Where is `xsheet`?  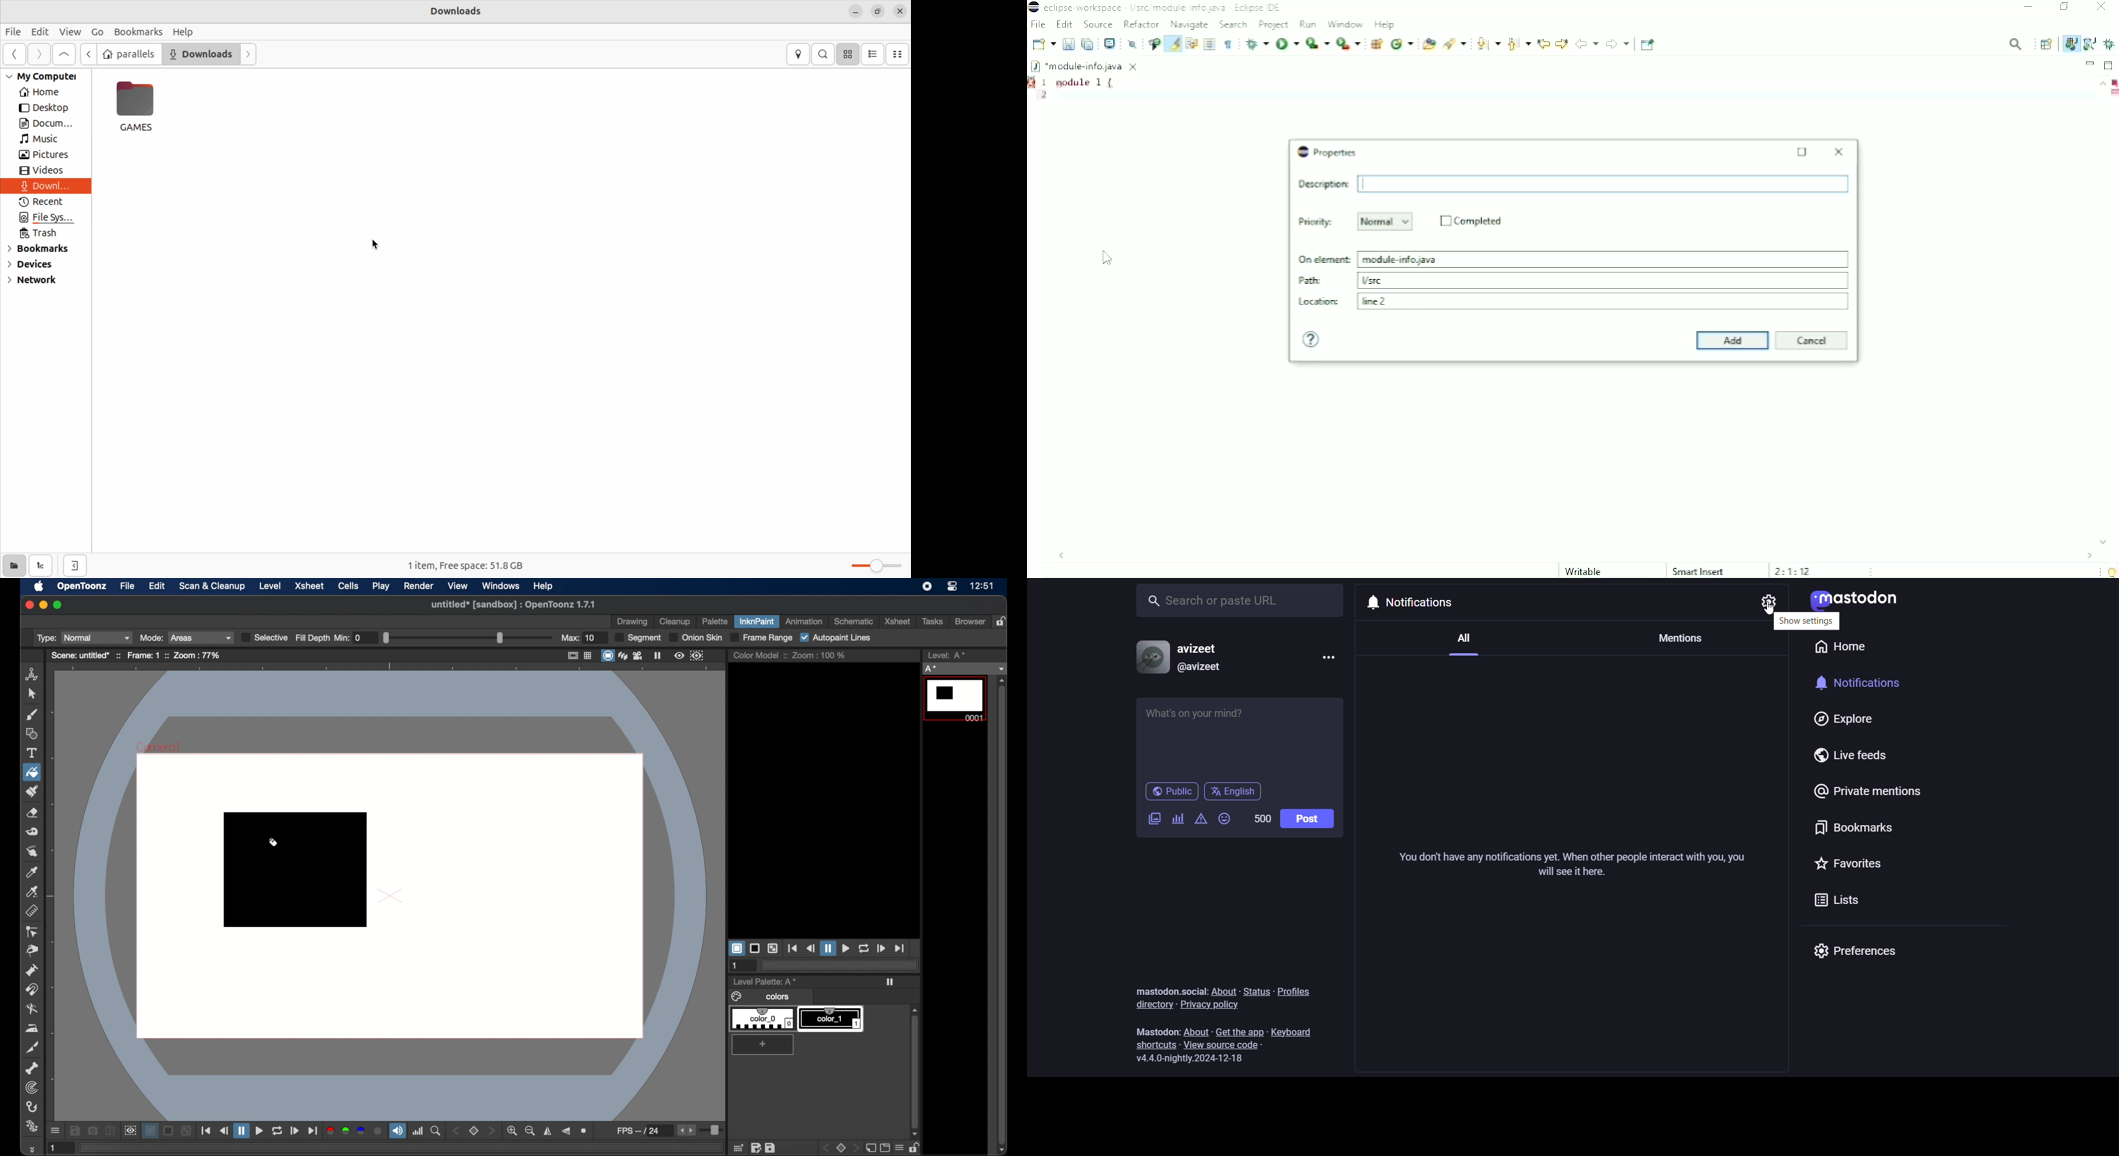
xsheet is located at coordinates (311, 587).